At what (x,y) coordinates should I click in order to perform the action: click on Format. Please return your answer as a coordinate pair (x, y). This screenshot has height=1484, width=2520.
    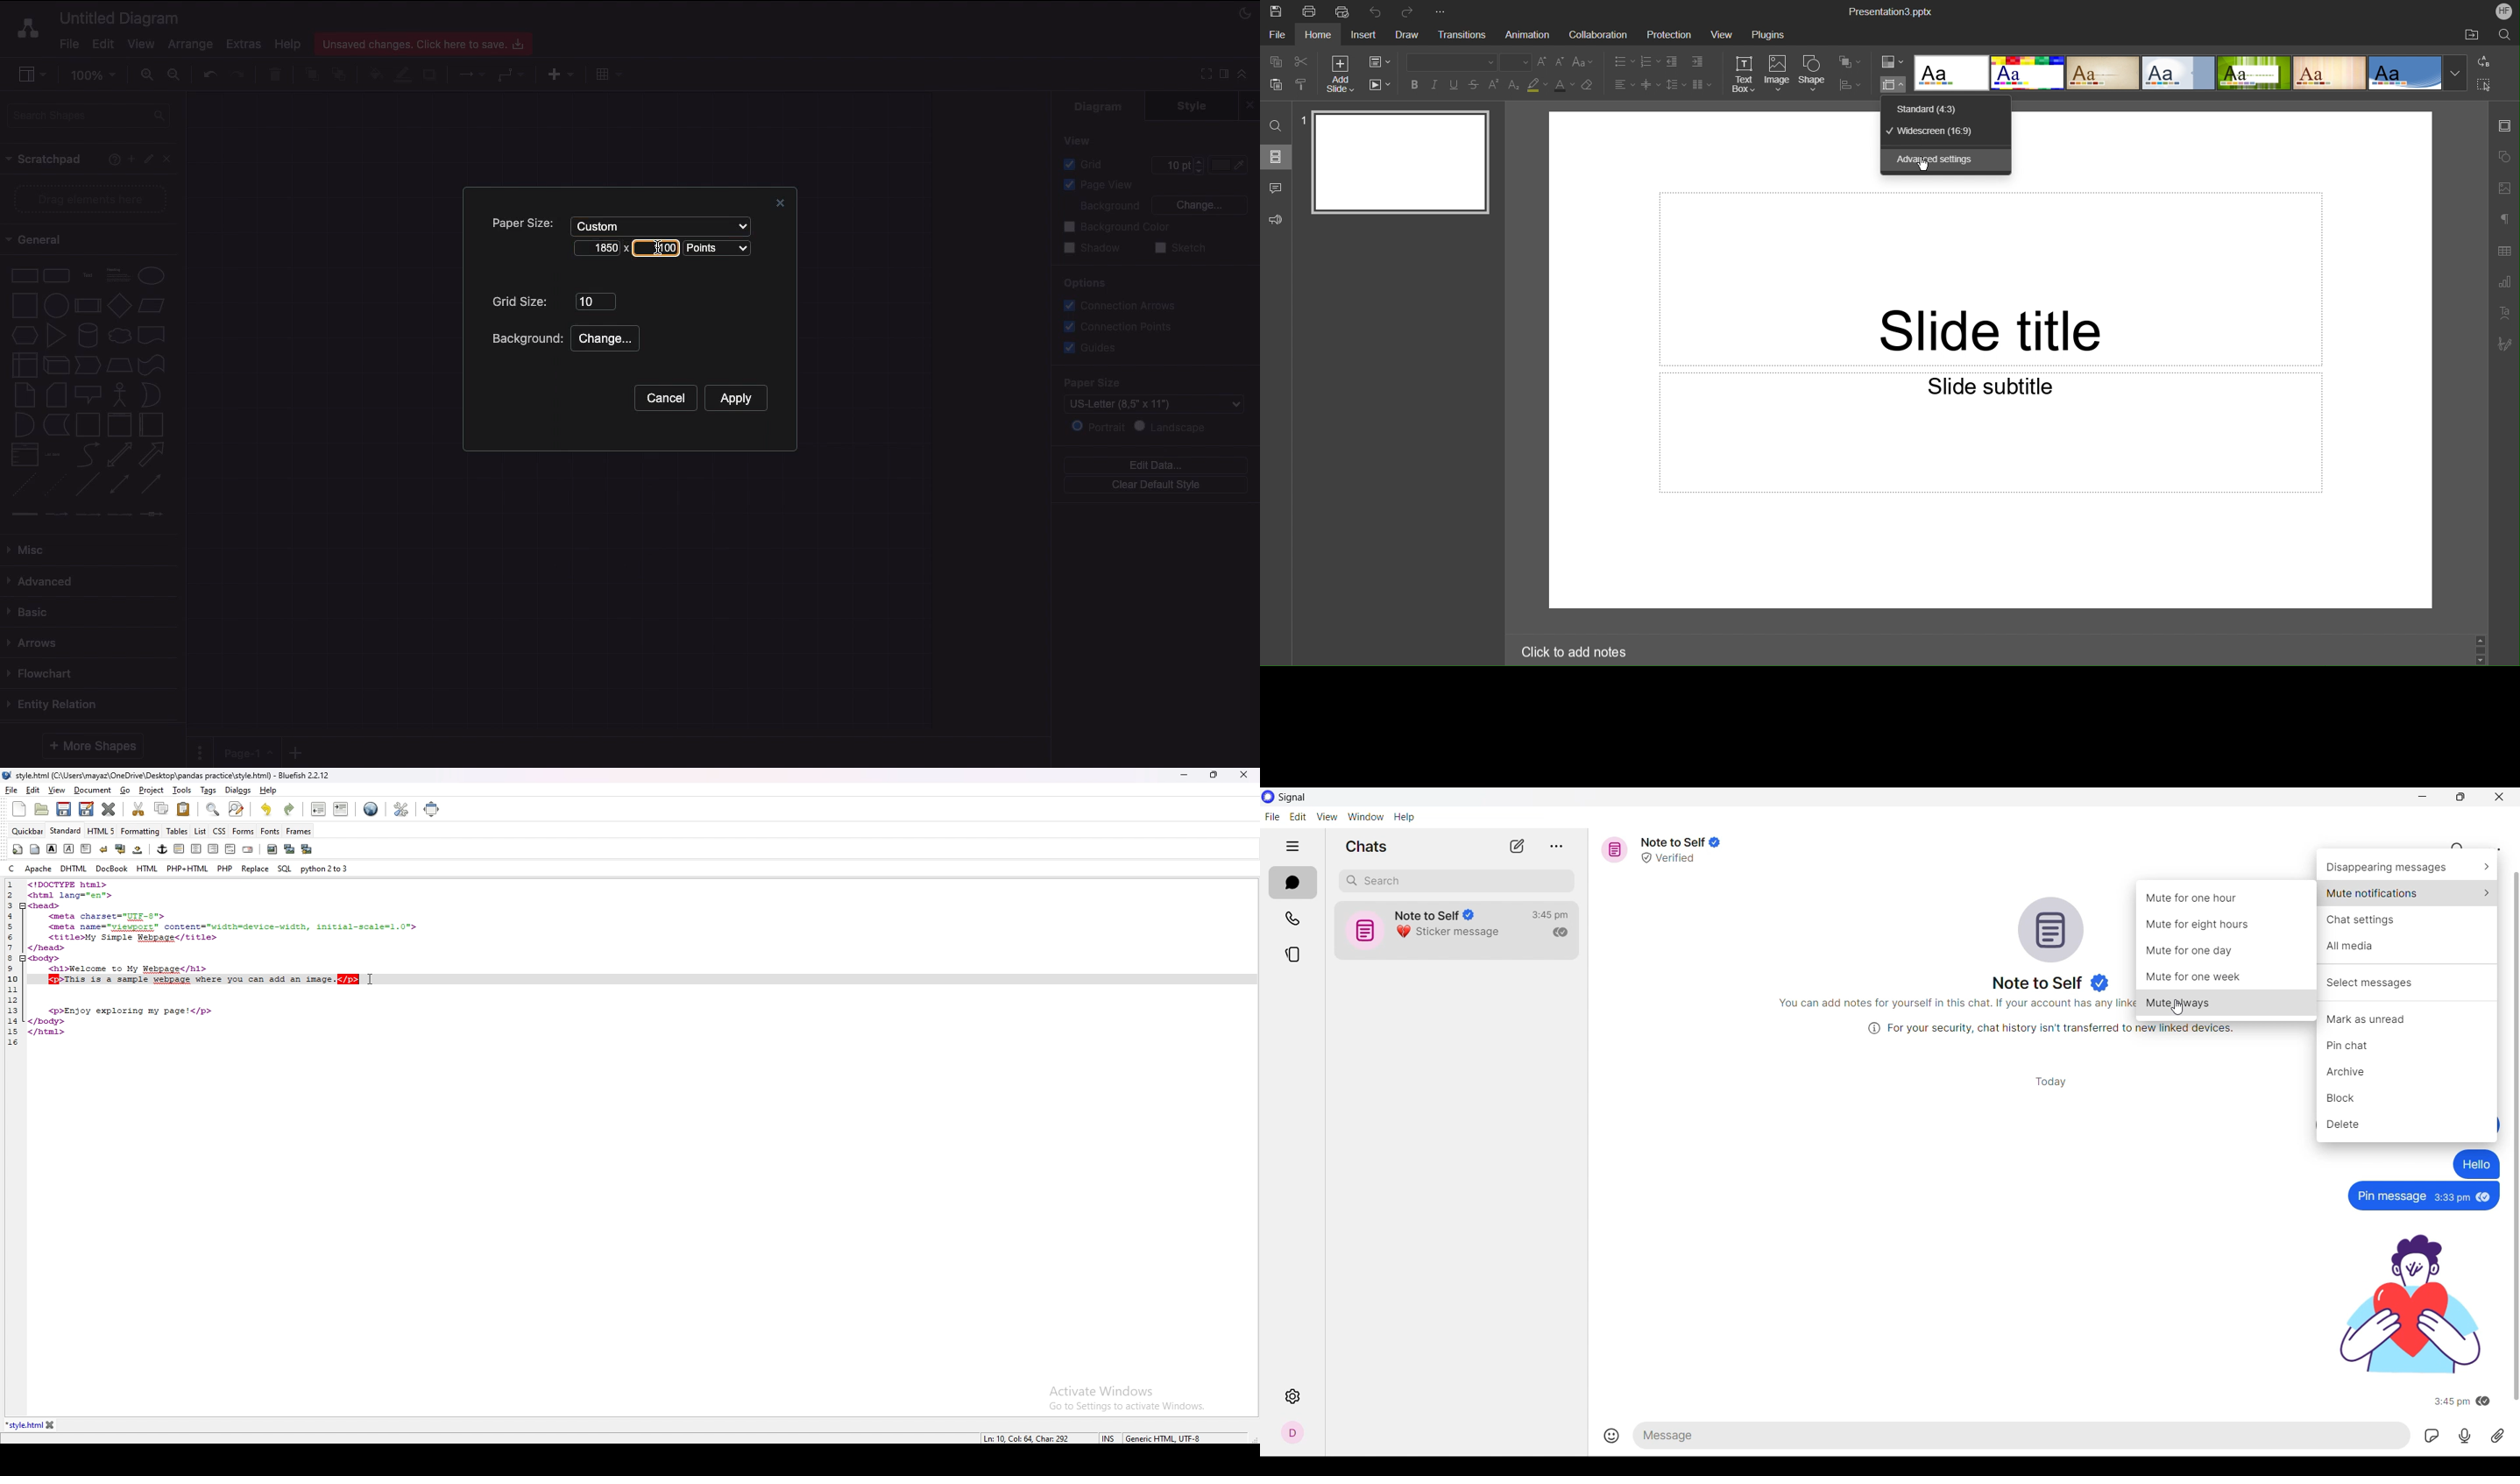
    Looking at the image, I should click on (1225, 76).